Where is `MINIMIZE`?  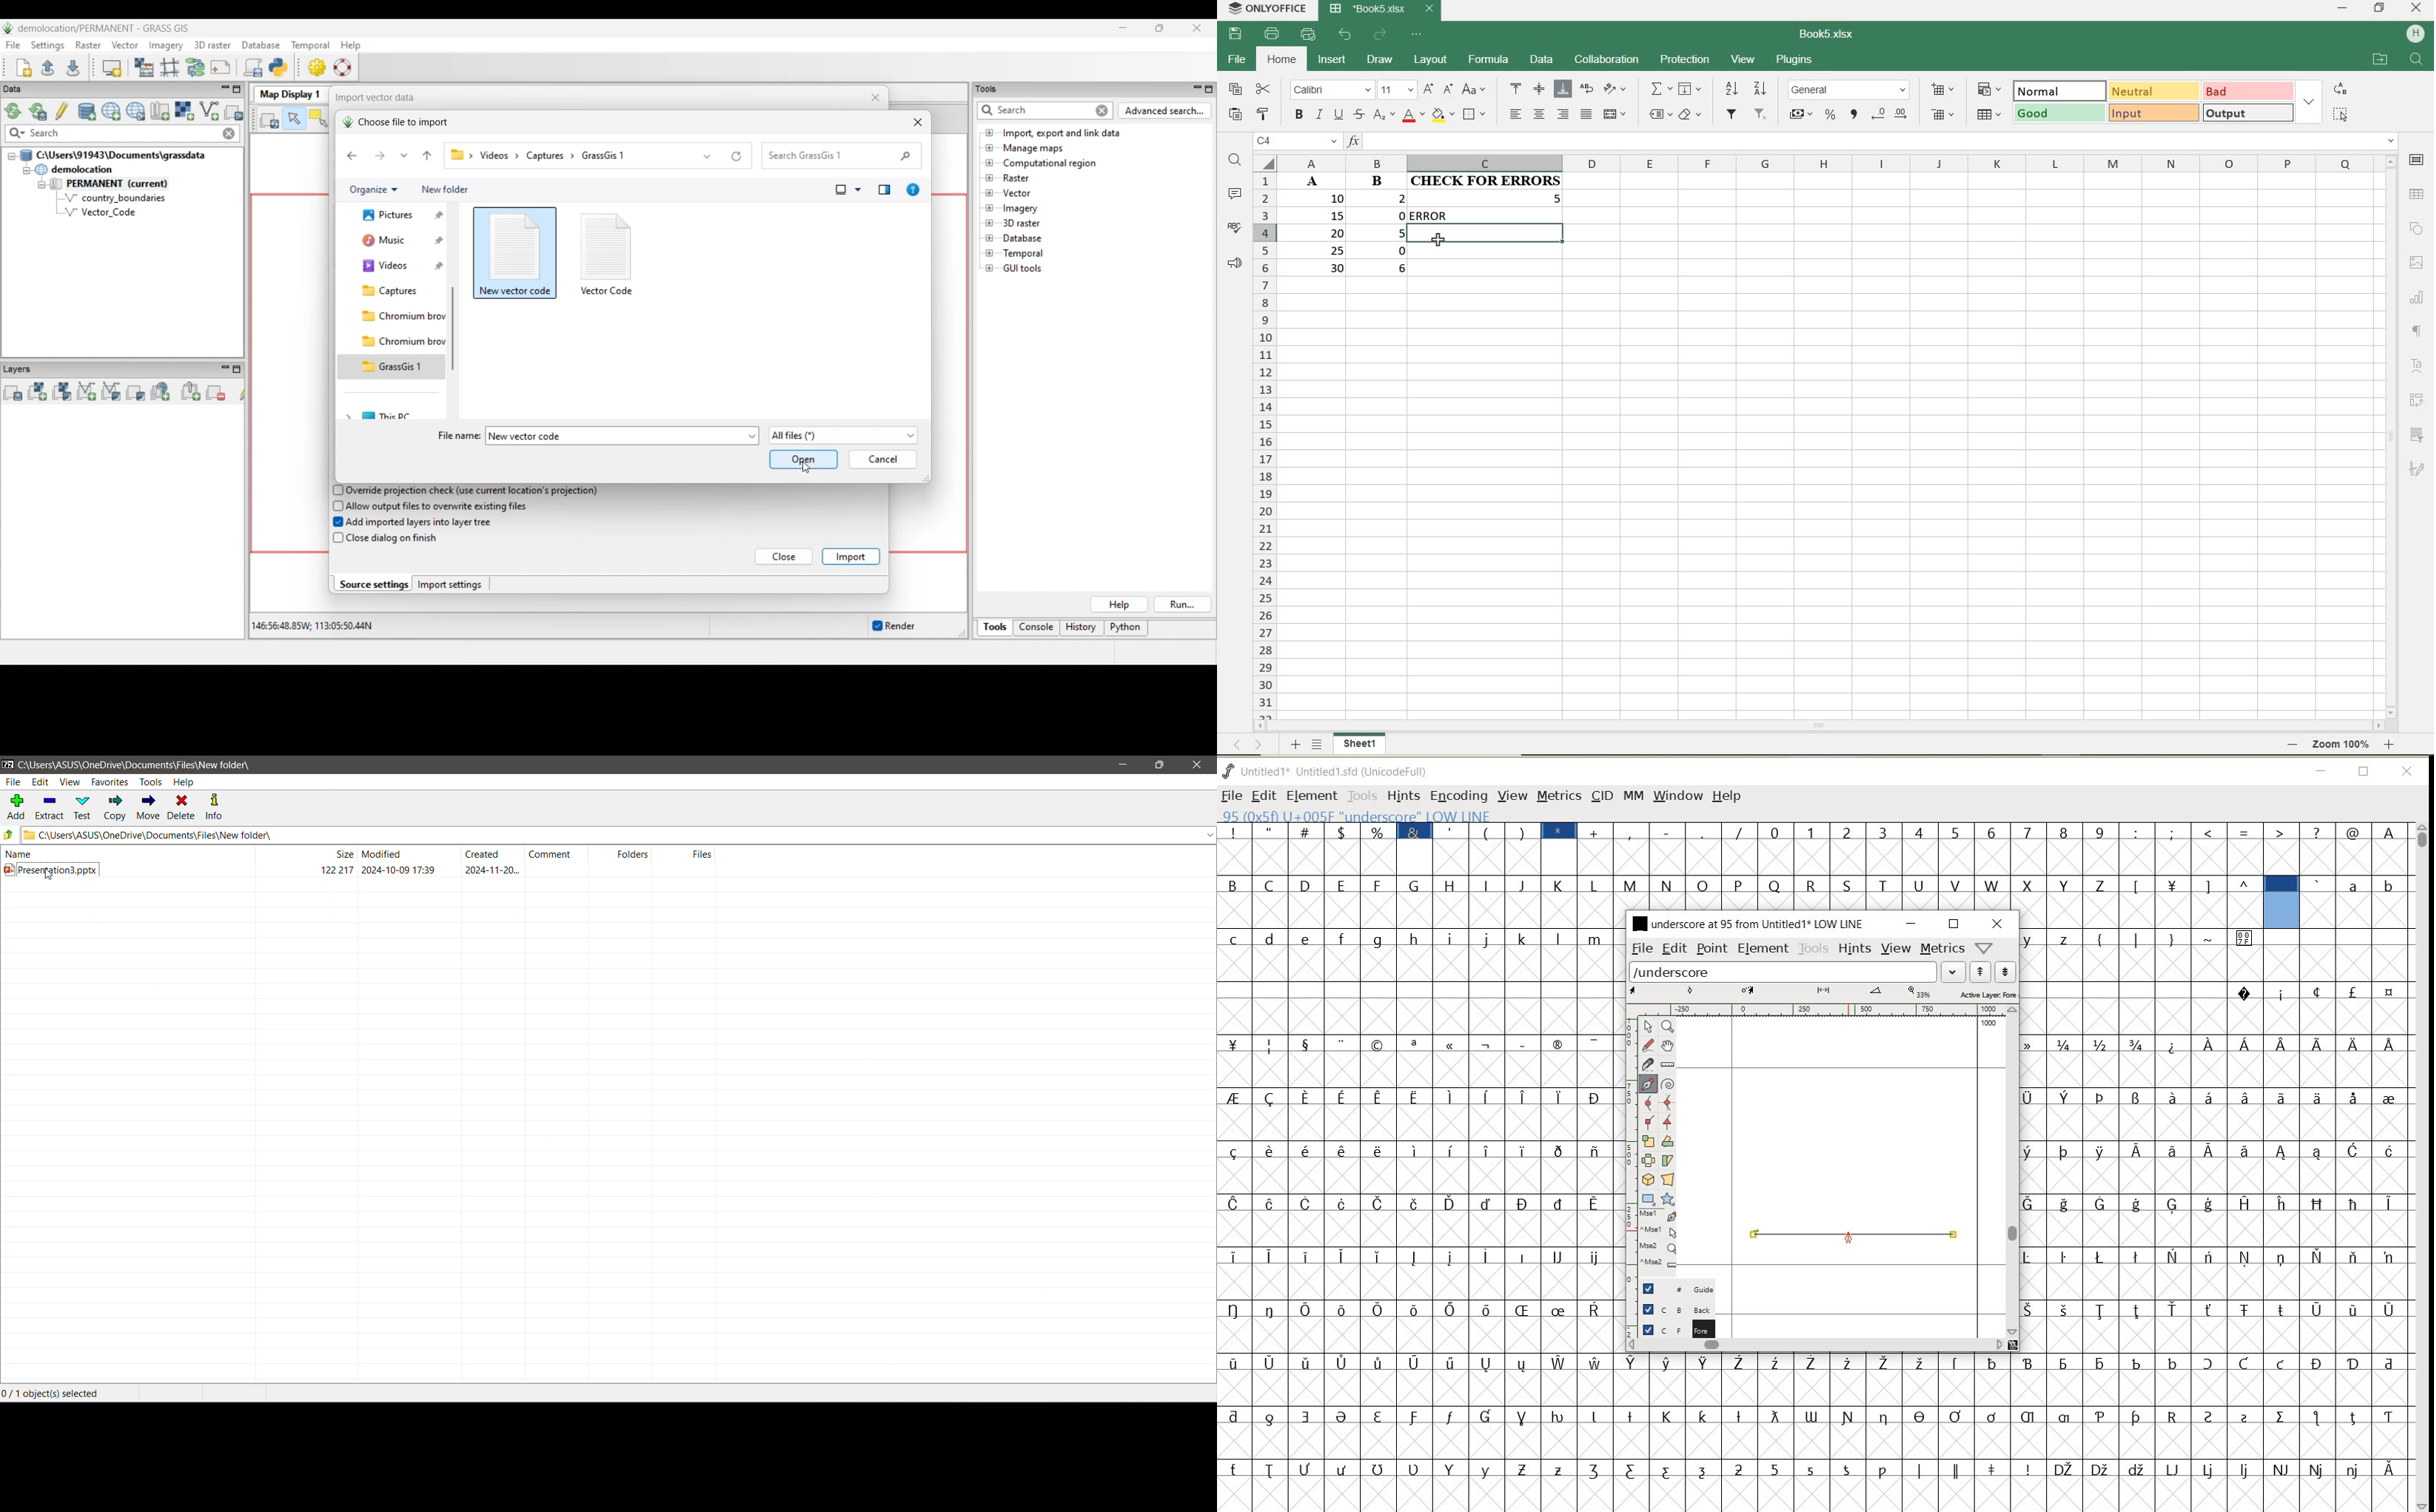 MINIMIZE is located at coordinates (2320, 769).